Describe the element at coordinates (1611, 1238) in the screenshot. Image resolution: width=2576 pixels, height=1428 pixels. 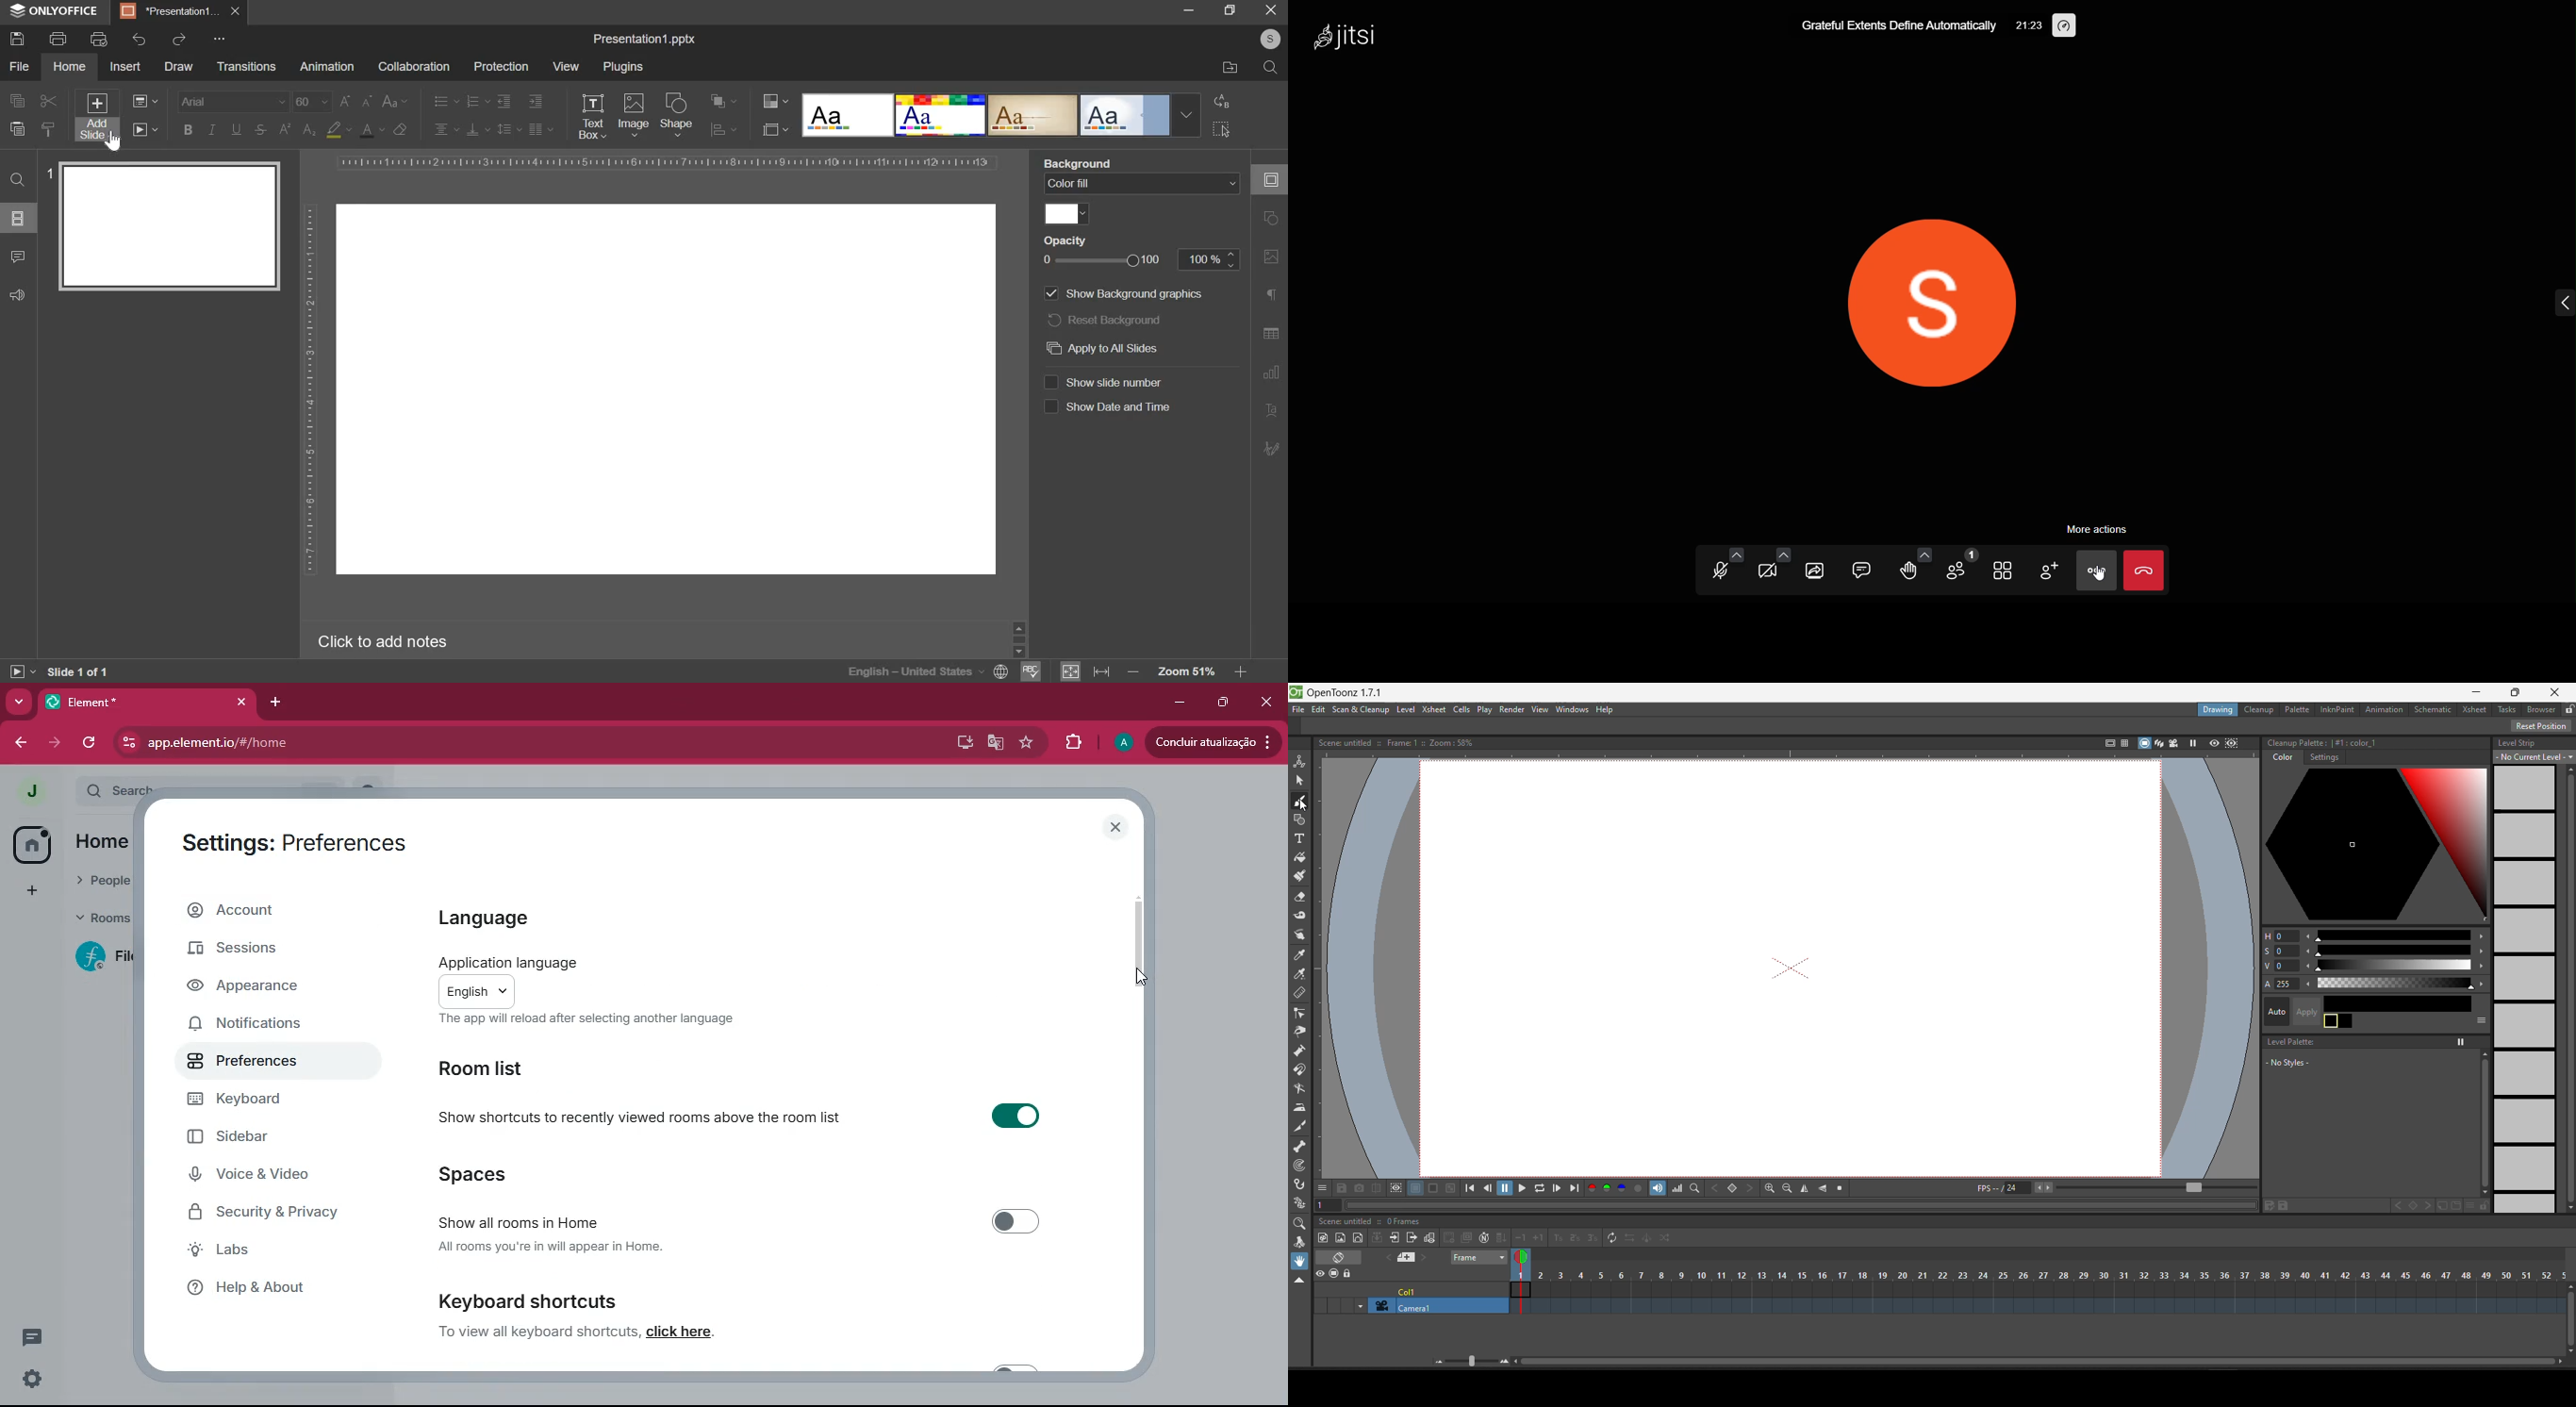
I see `repeat` at that location.